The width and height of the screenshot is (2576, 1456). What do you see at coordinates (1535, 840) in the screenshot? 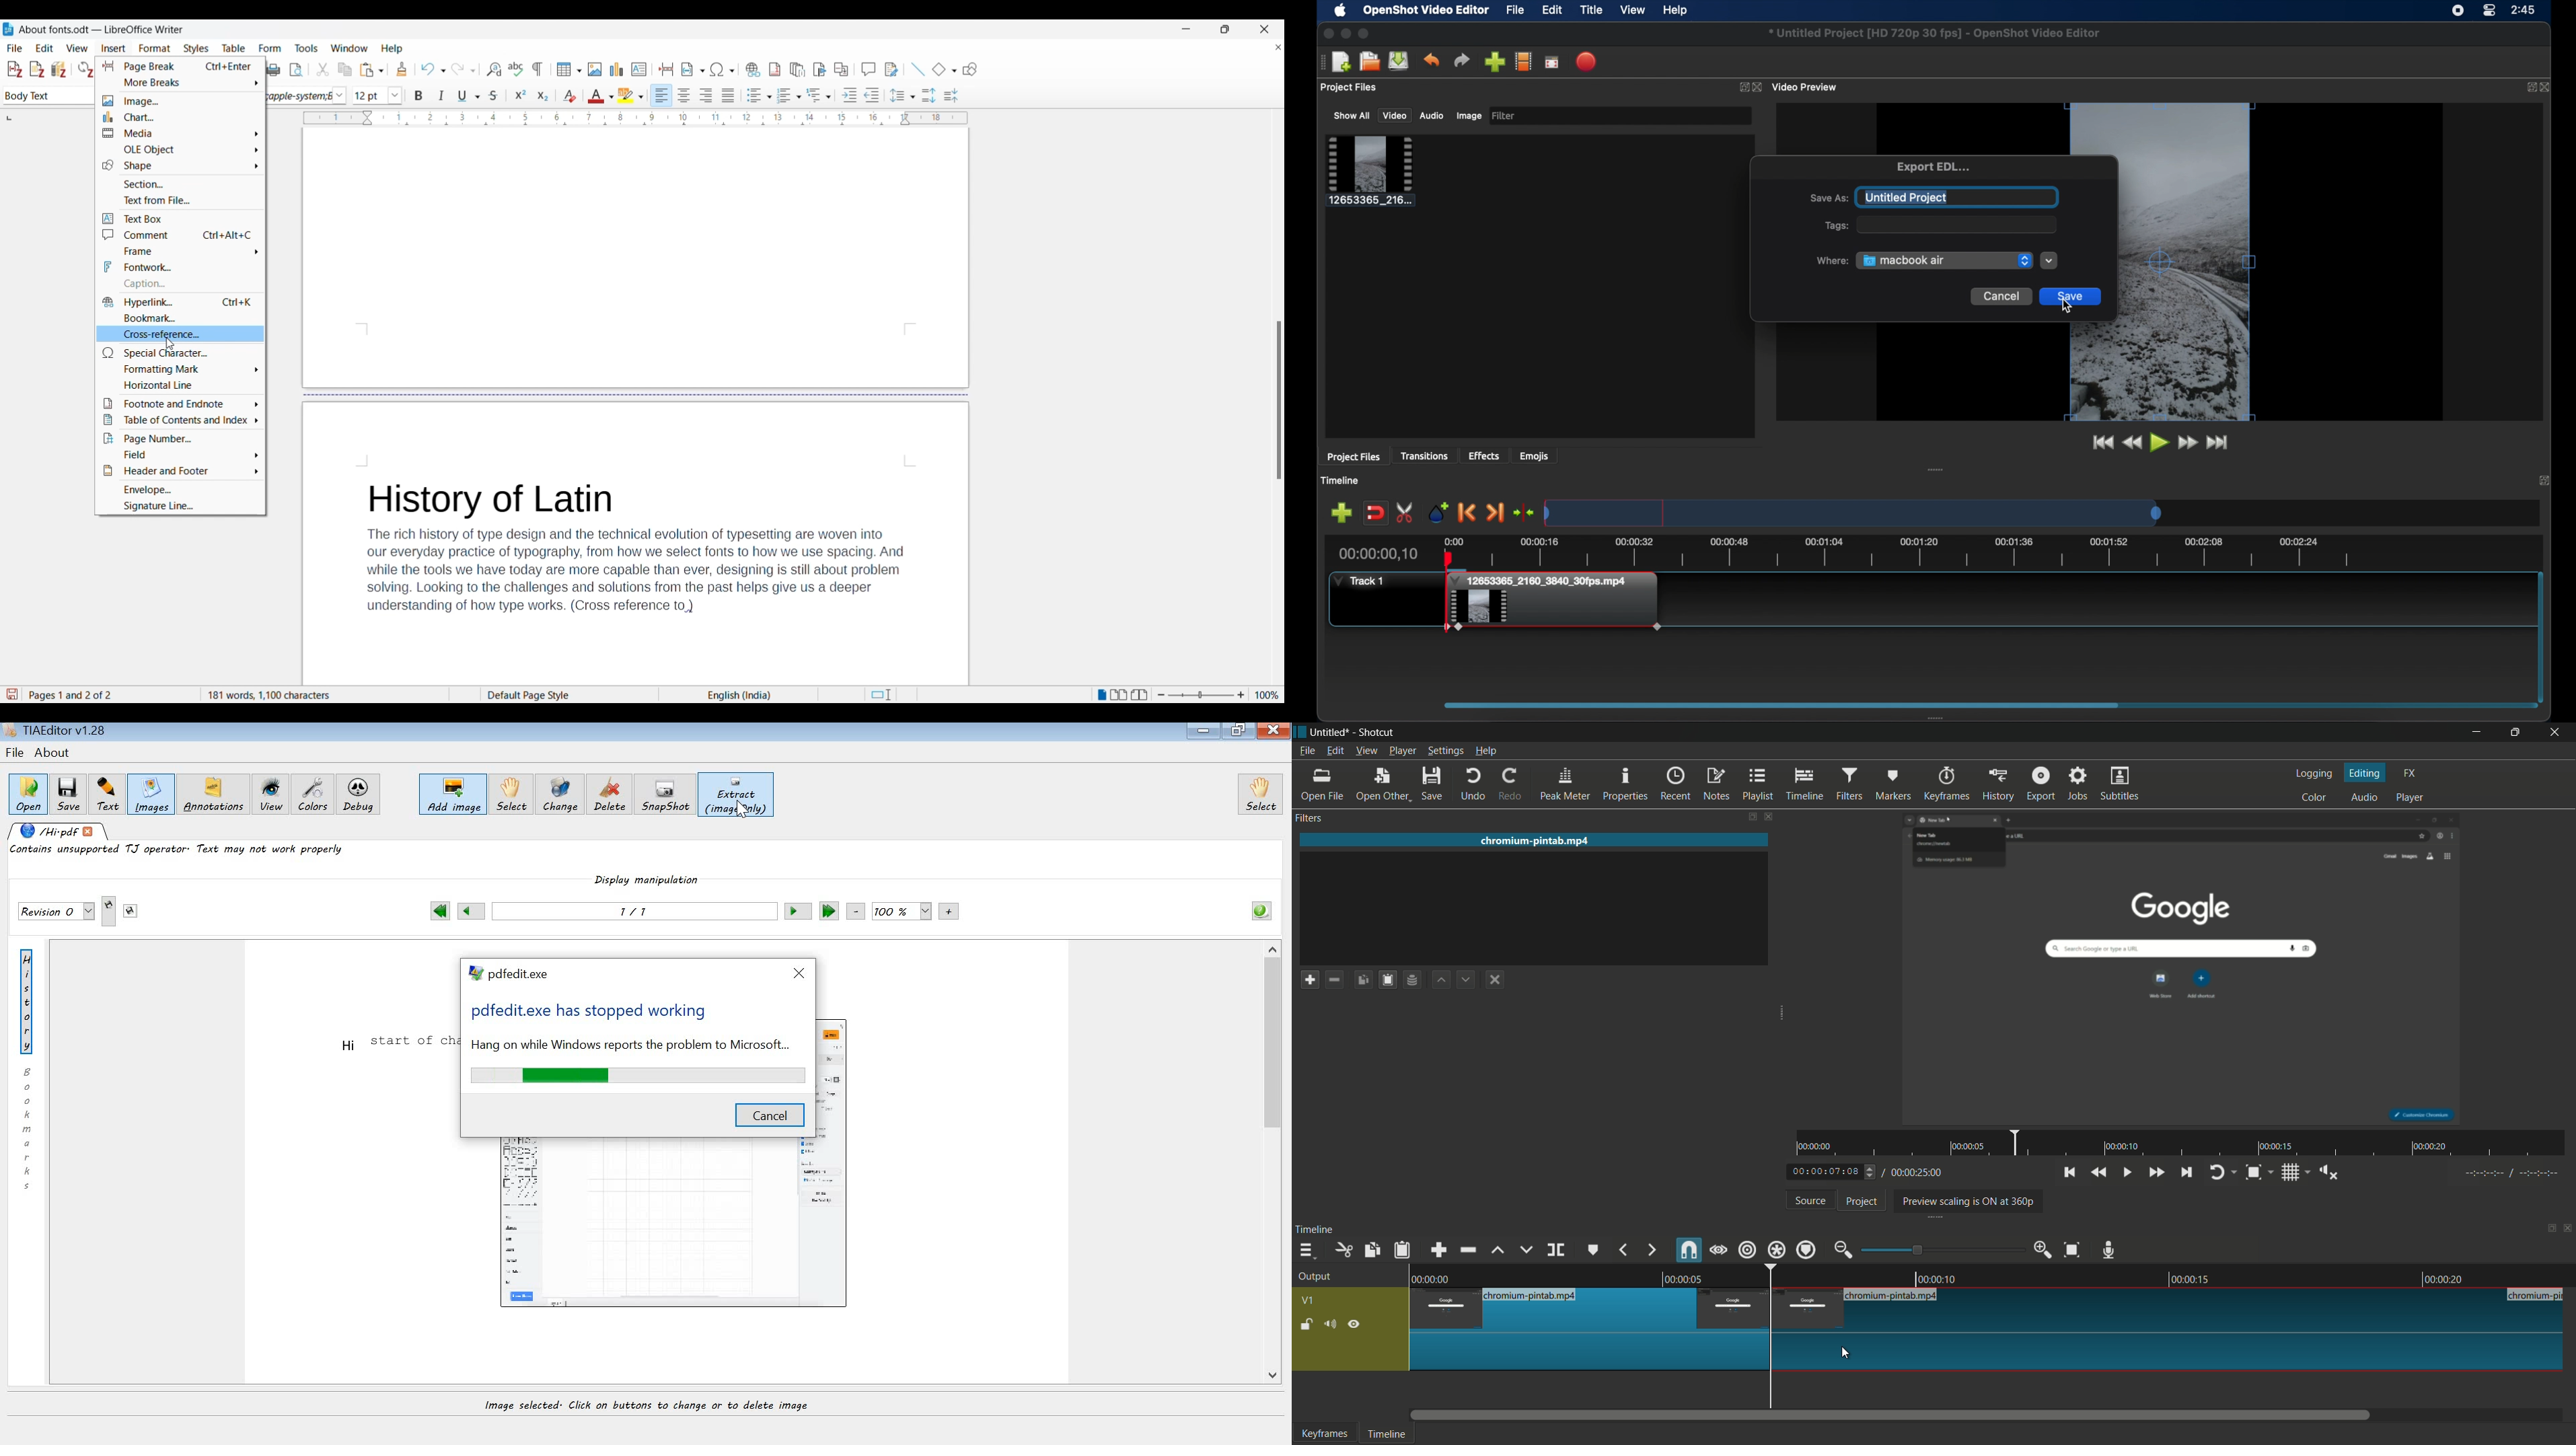
I see `imported file name` at bounding box center [1535, 840].